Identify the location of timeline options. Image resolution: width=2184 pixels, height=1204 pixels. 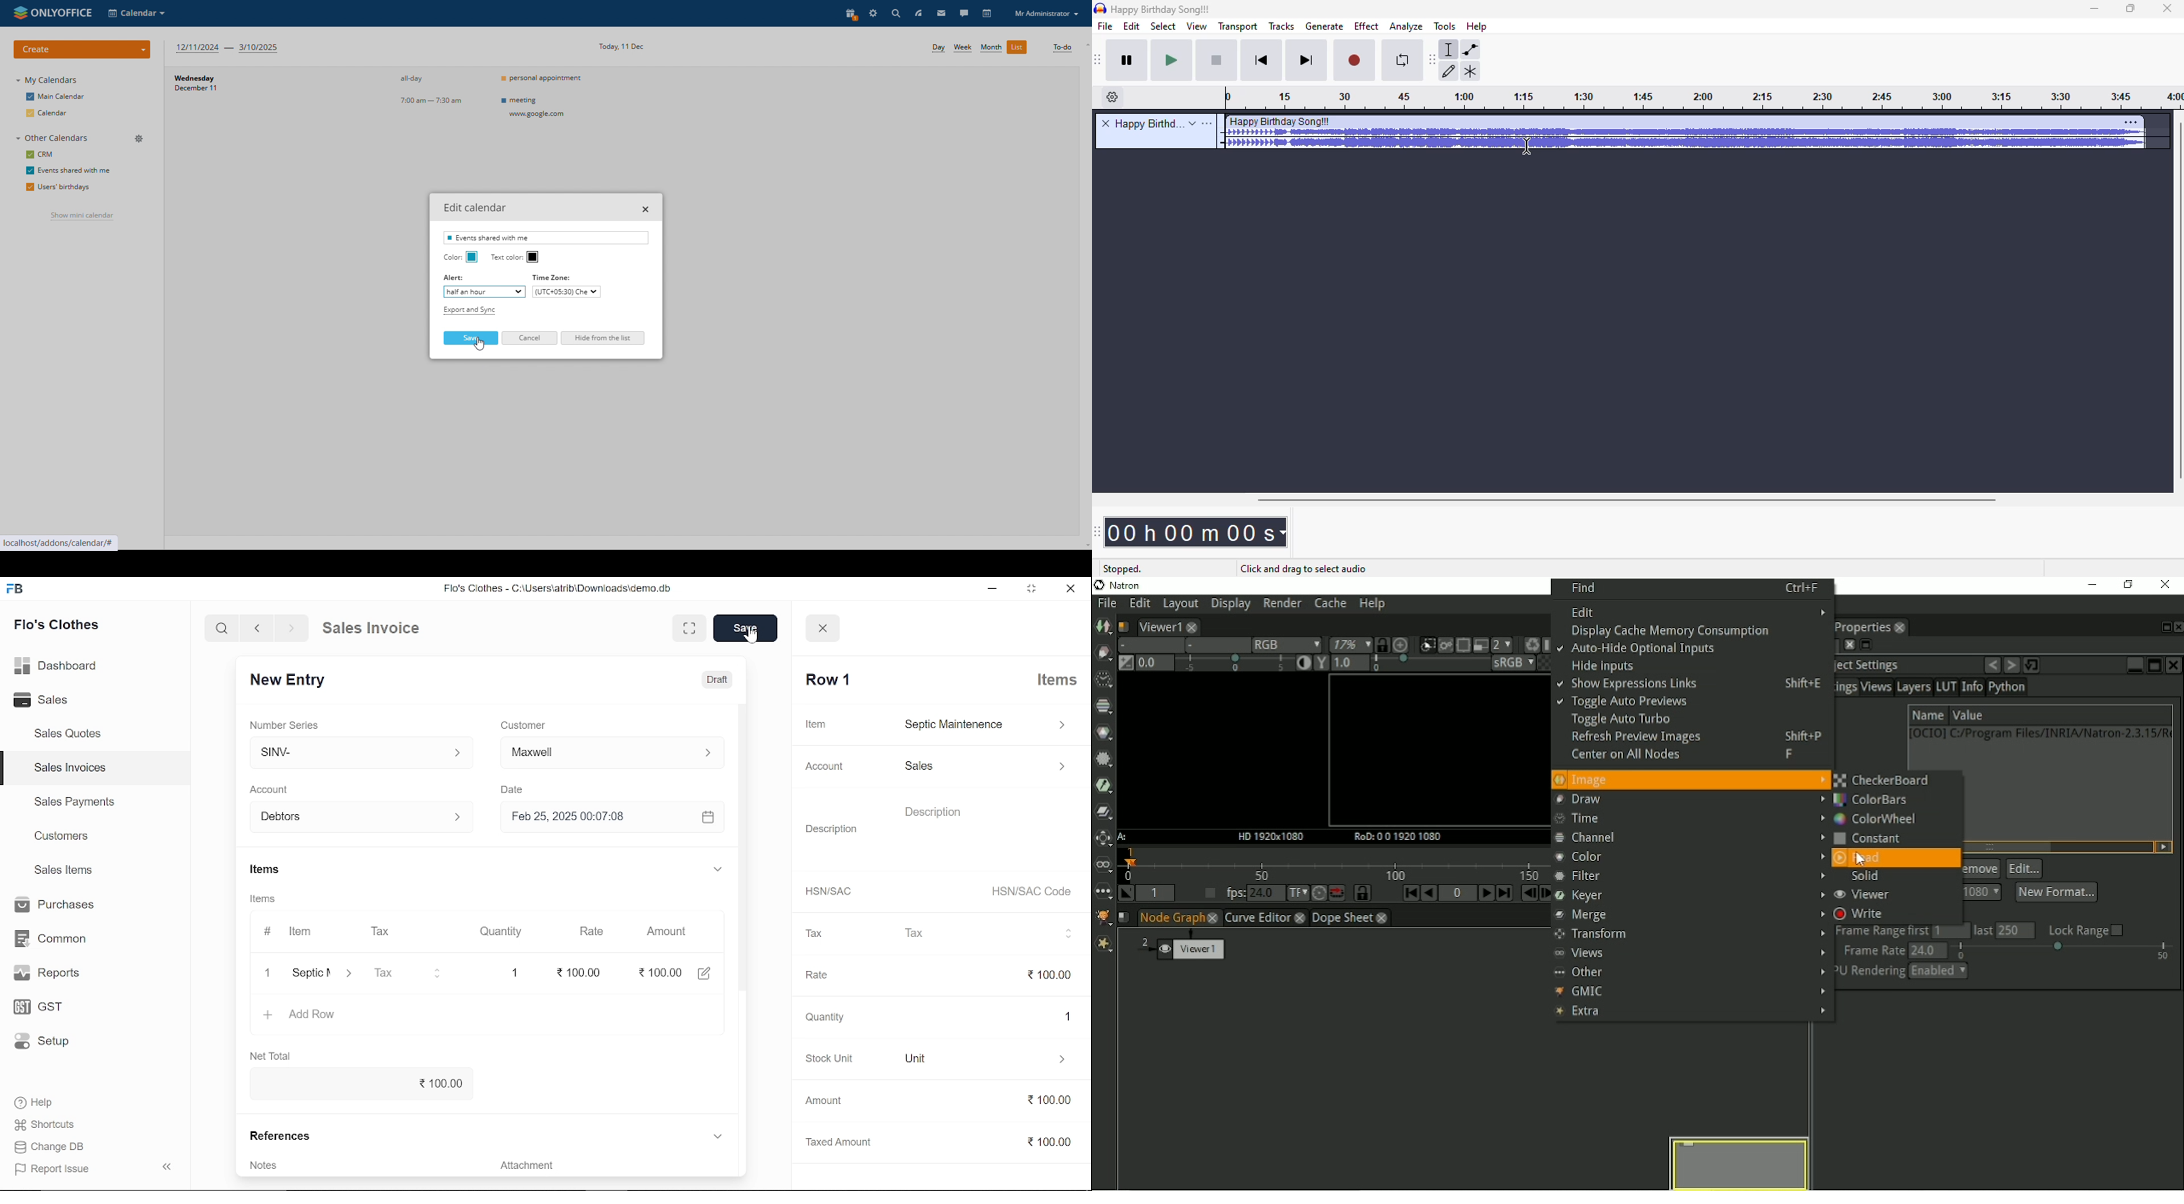
(1113, 97).